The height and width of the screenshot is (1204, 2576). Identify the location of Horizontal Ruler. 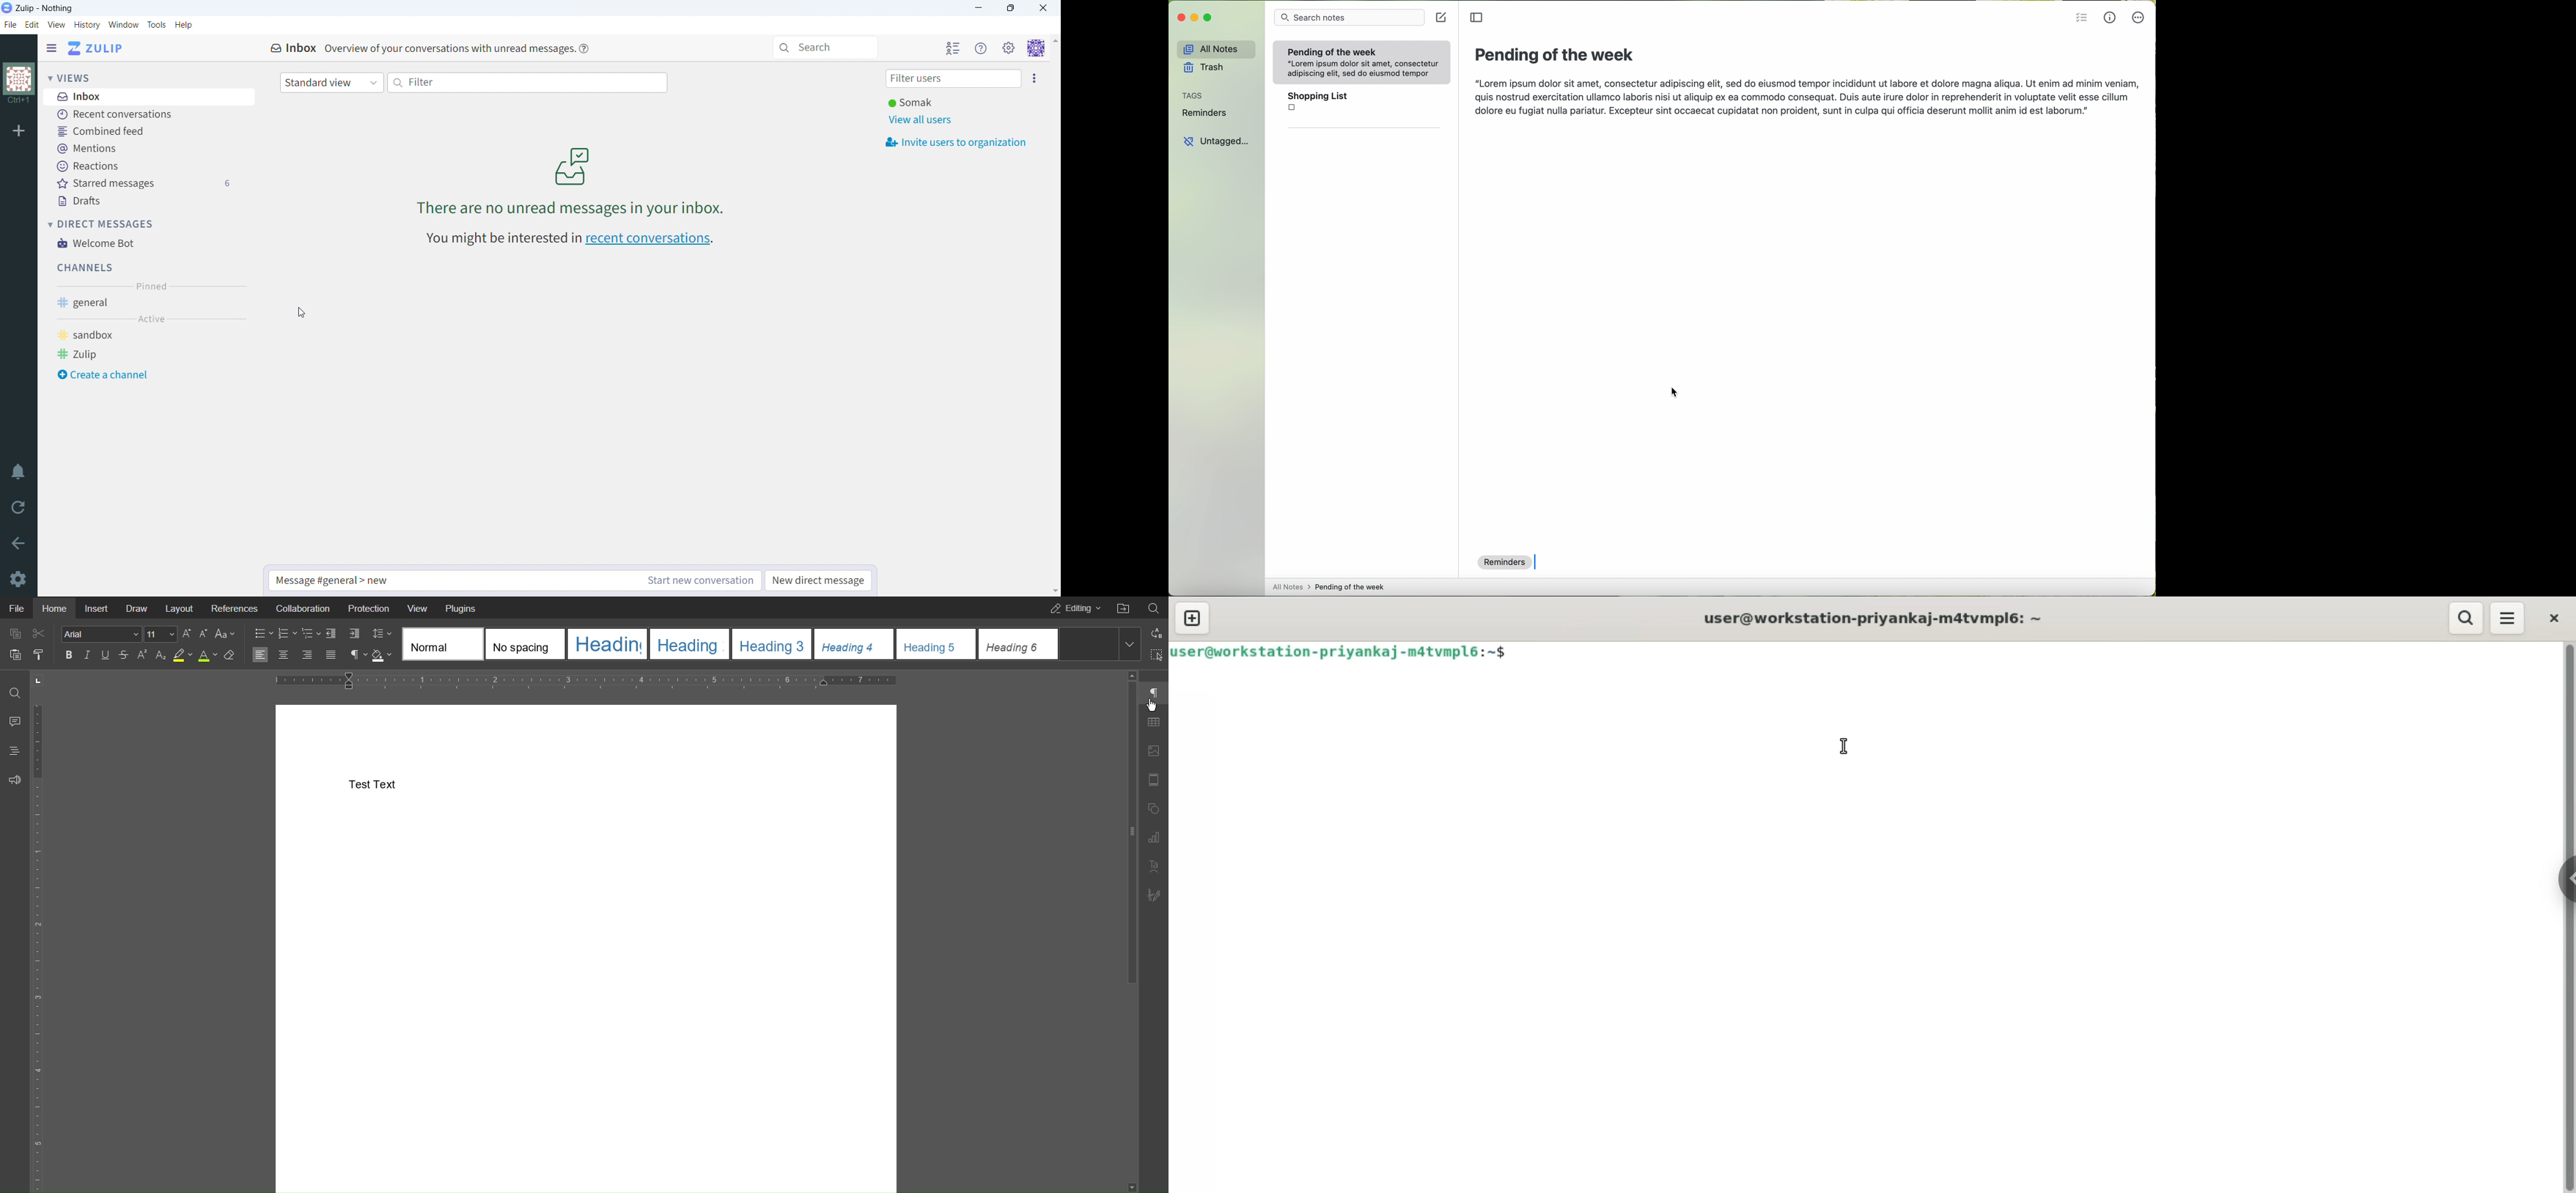
(583, 681).